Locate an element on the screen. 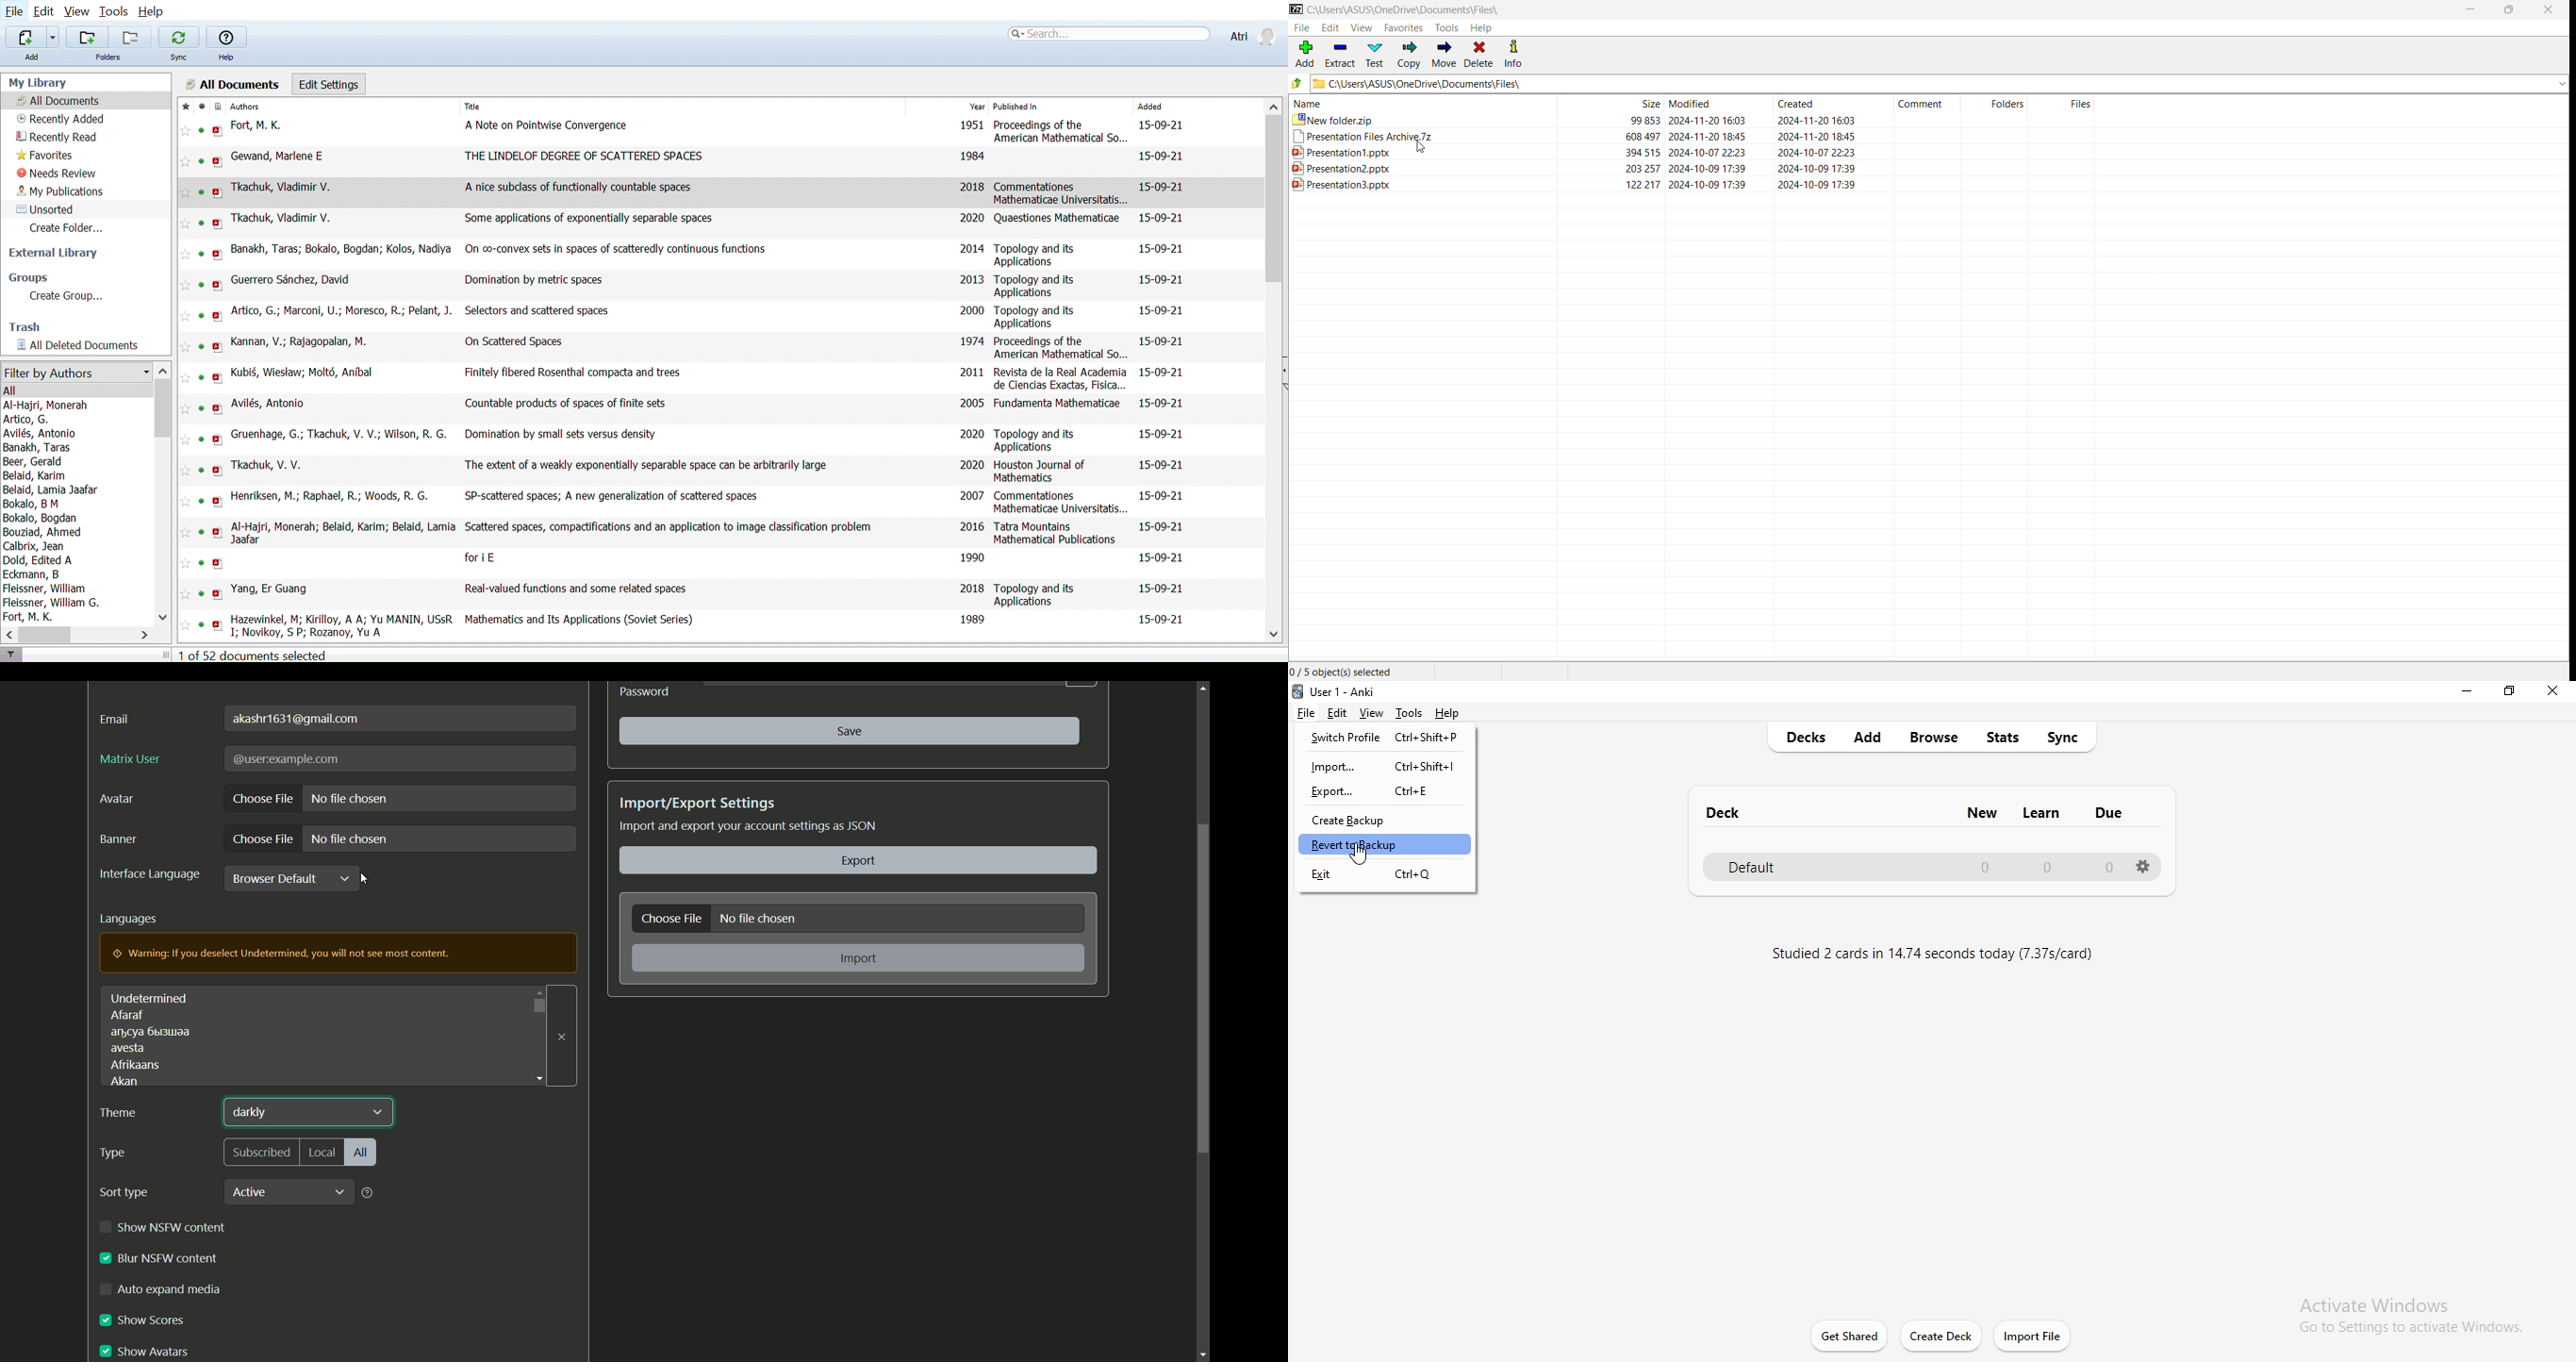 Image resolution: width=2576 pixels, height=1372 pixels. restore is located at coordinates (2512, 695).